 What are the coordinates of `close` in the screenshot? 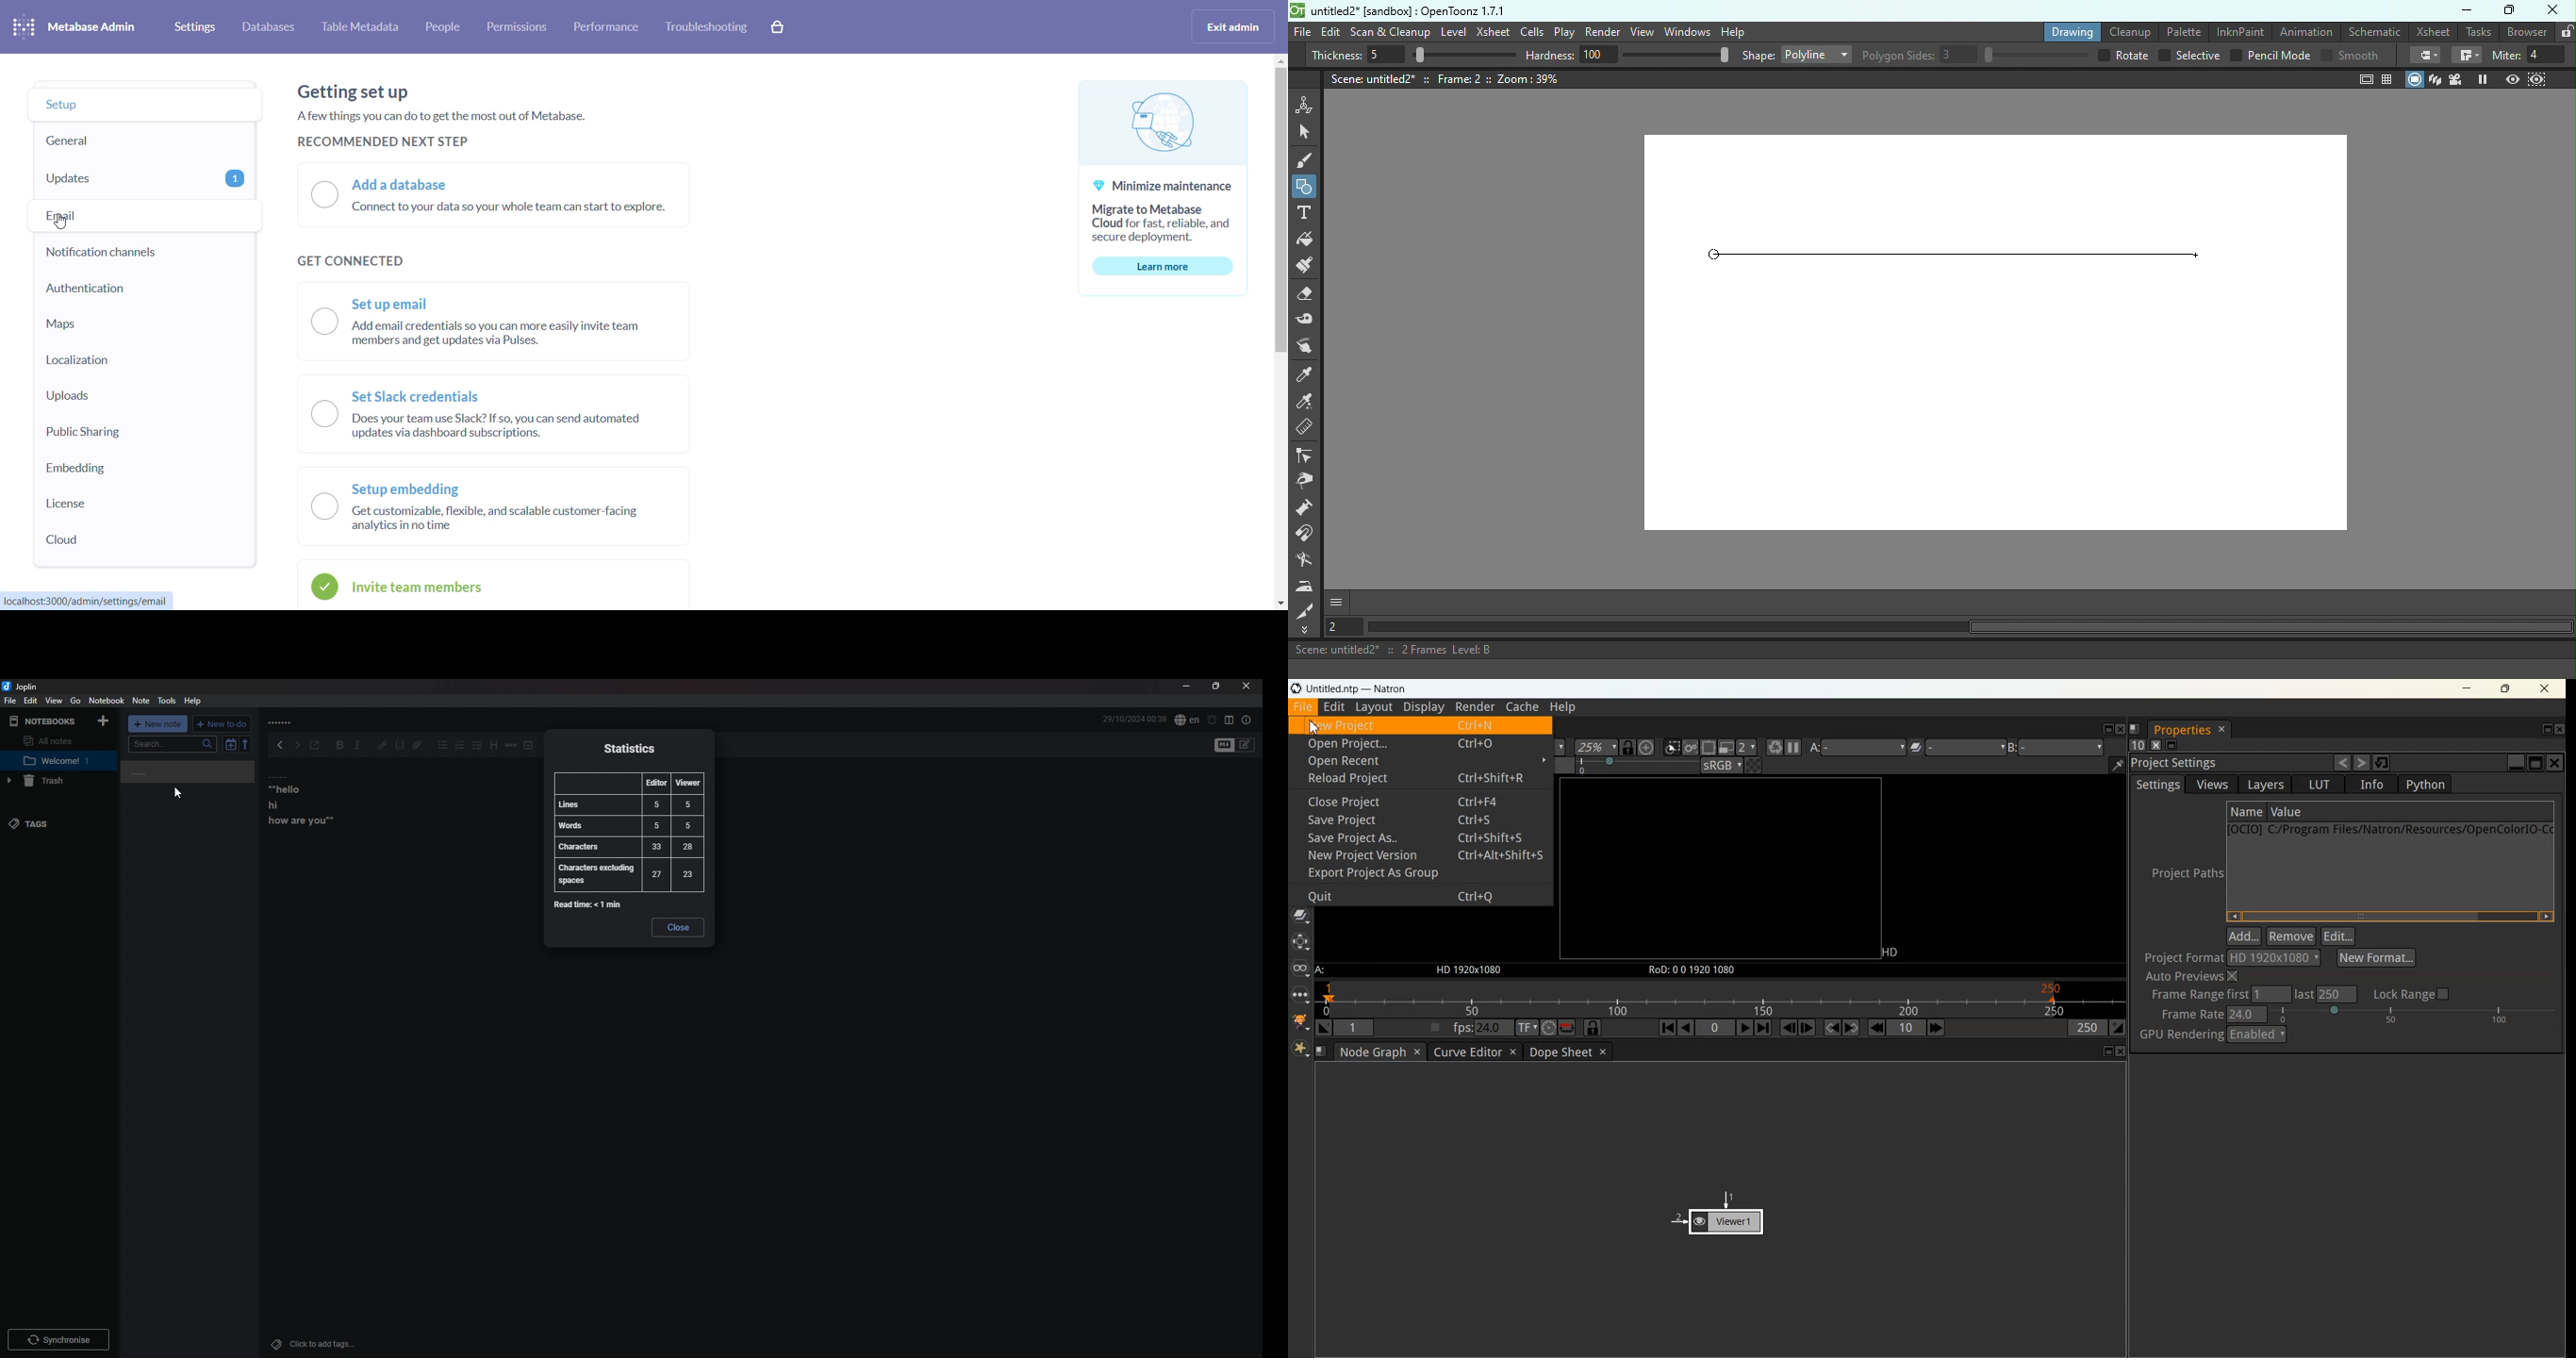 It's located at (678, 928).